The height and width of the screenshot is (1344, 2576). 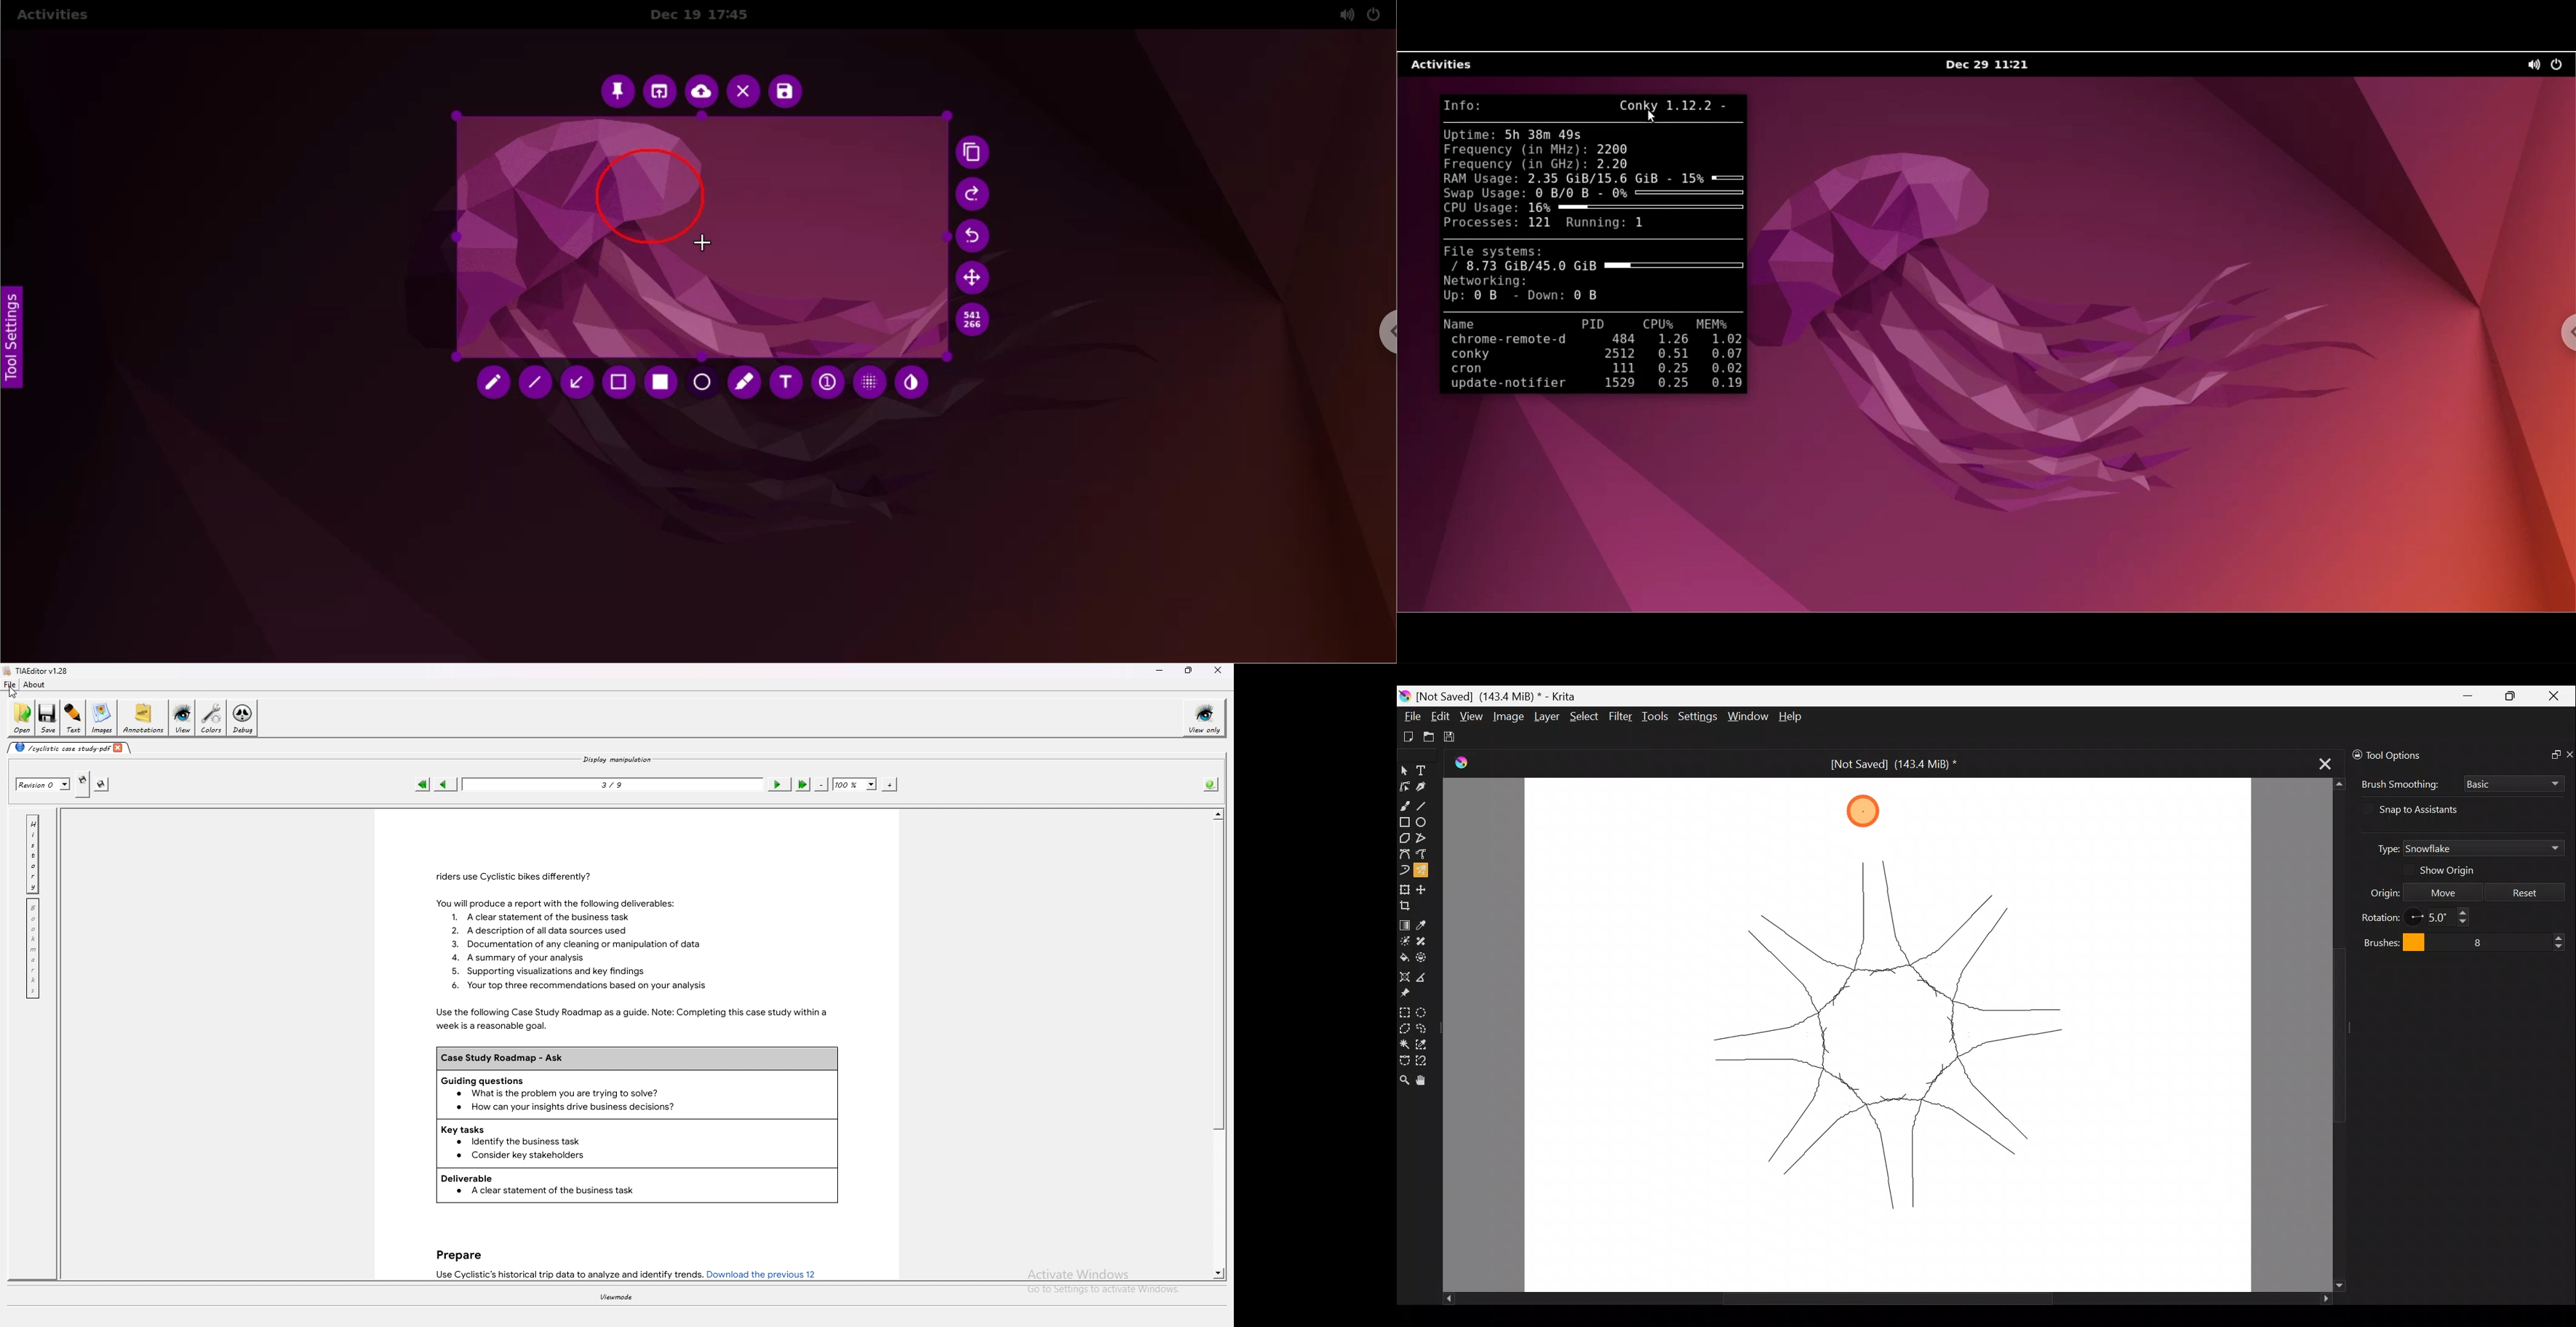 What do you see at coordinates (746, 384) in the screenshot?
I see `marker tool` at bounding box center [746, 384].